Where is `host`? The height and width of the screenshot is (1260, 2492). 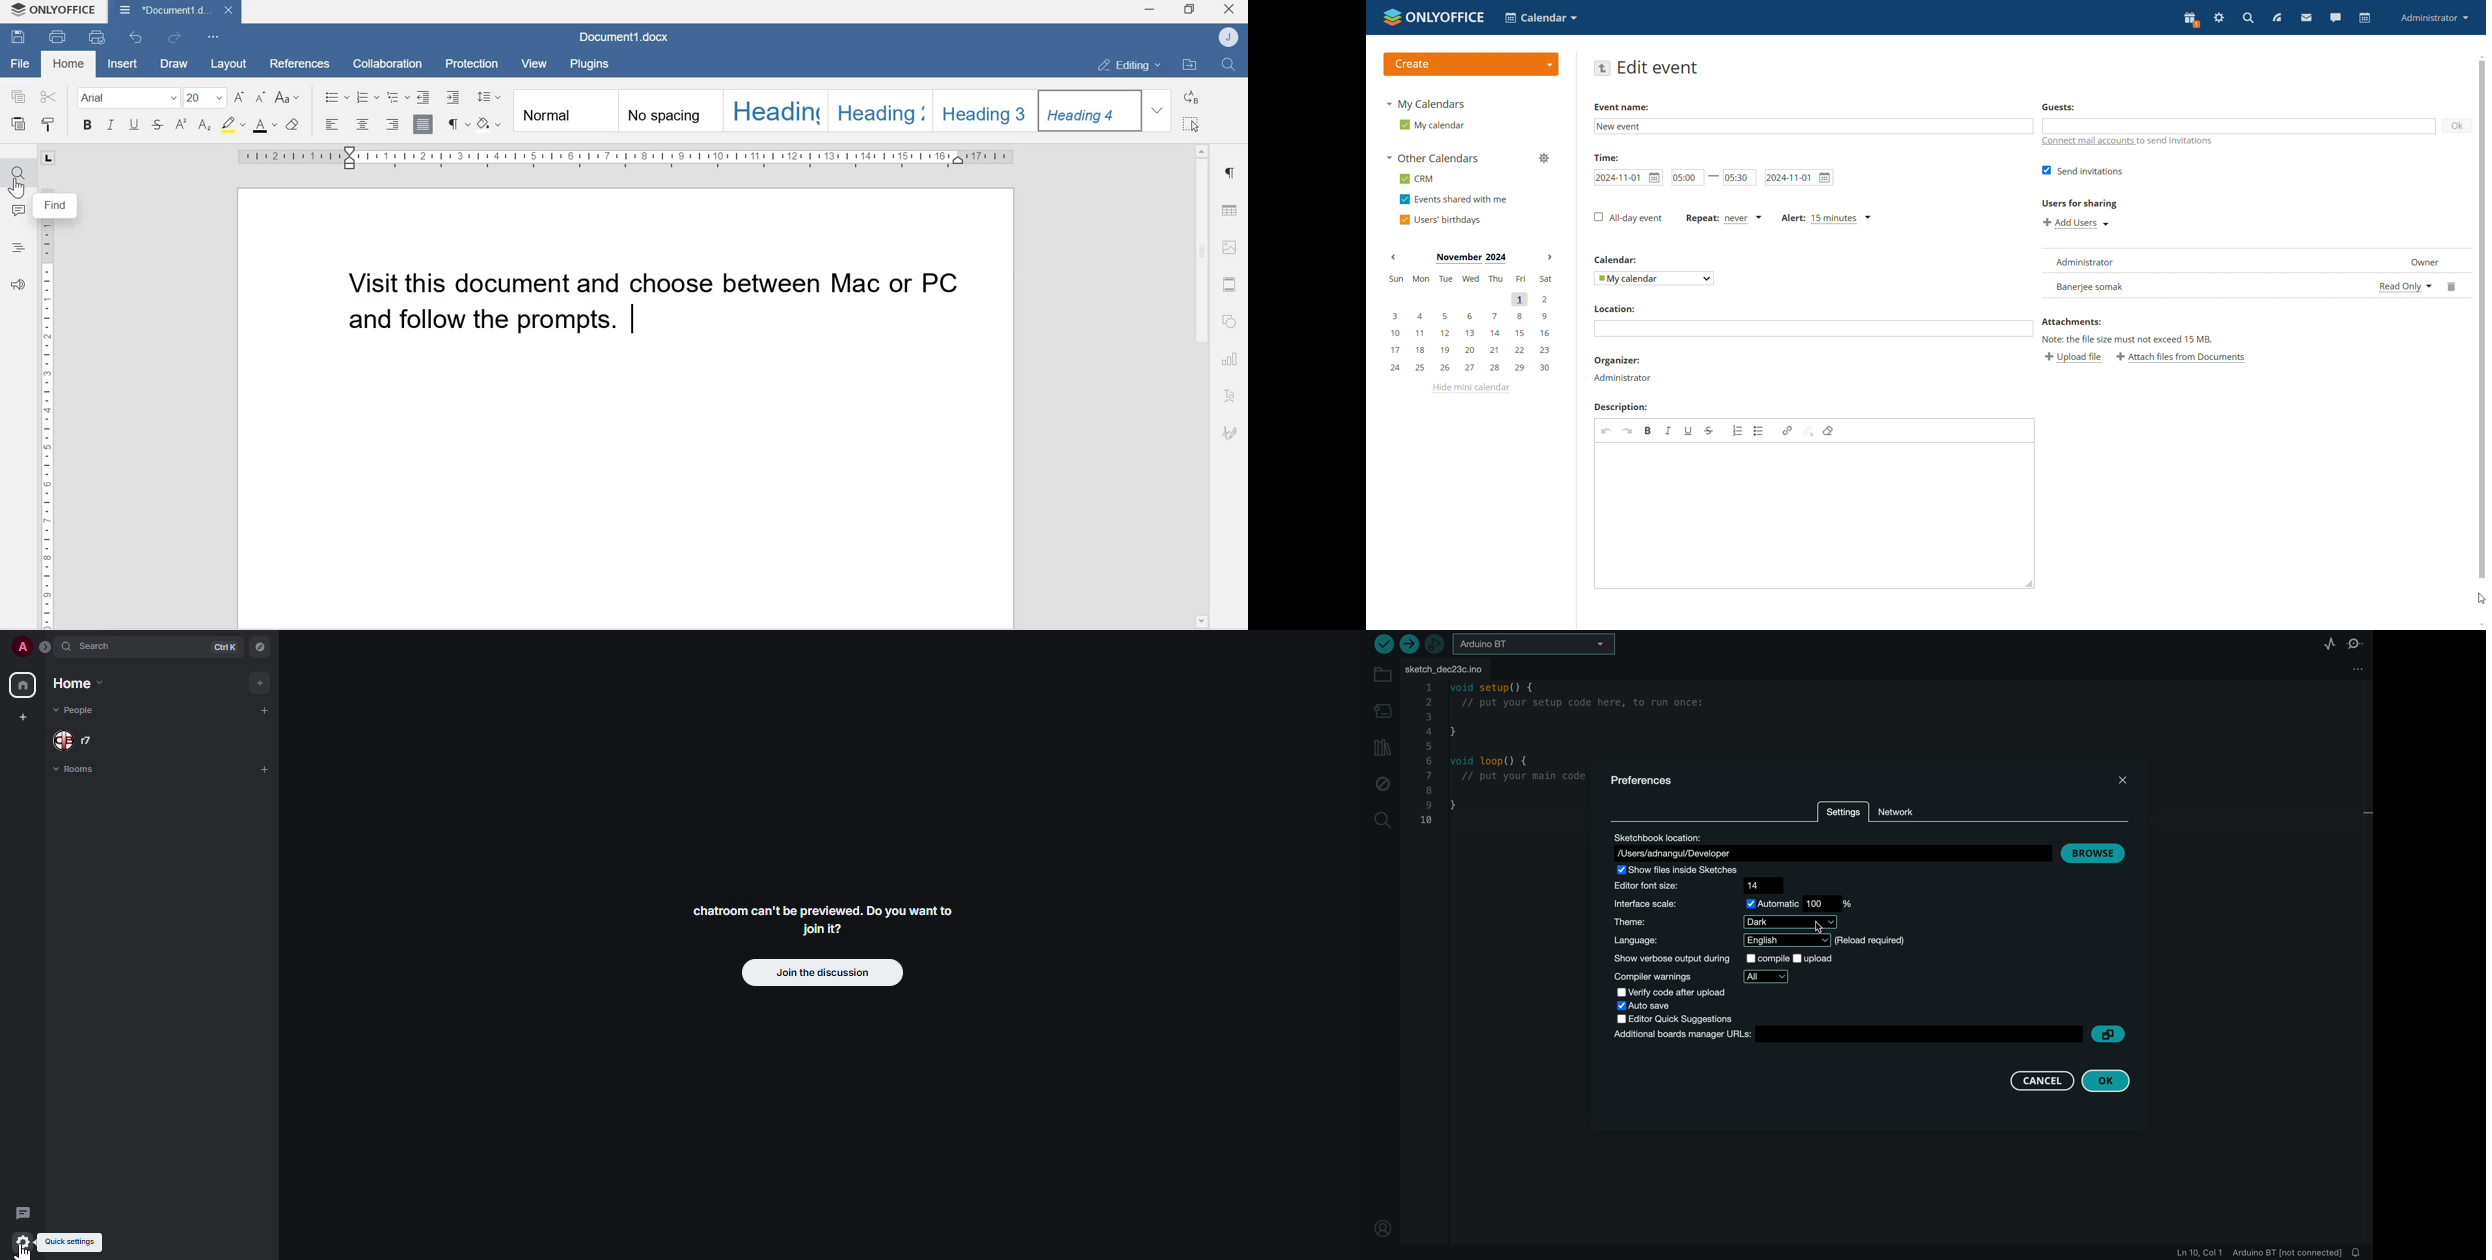
host is located at coordinates (1622, 378).